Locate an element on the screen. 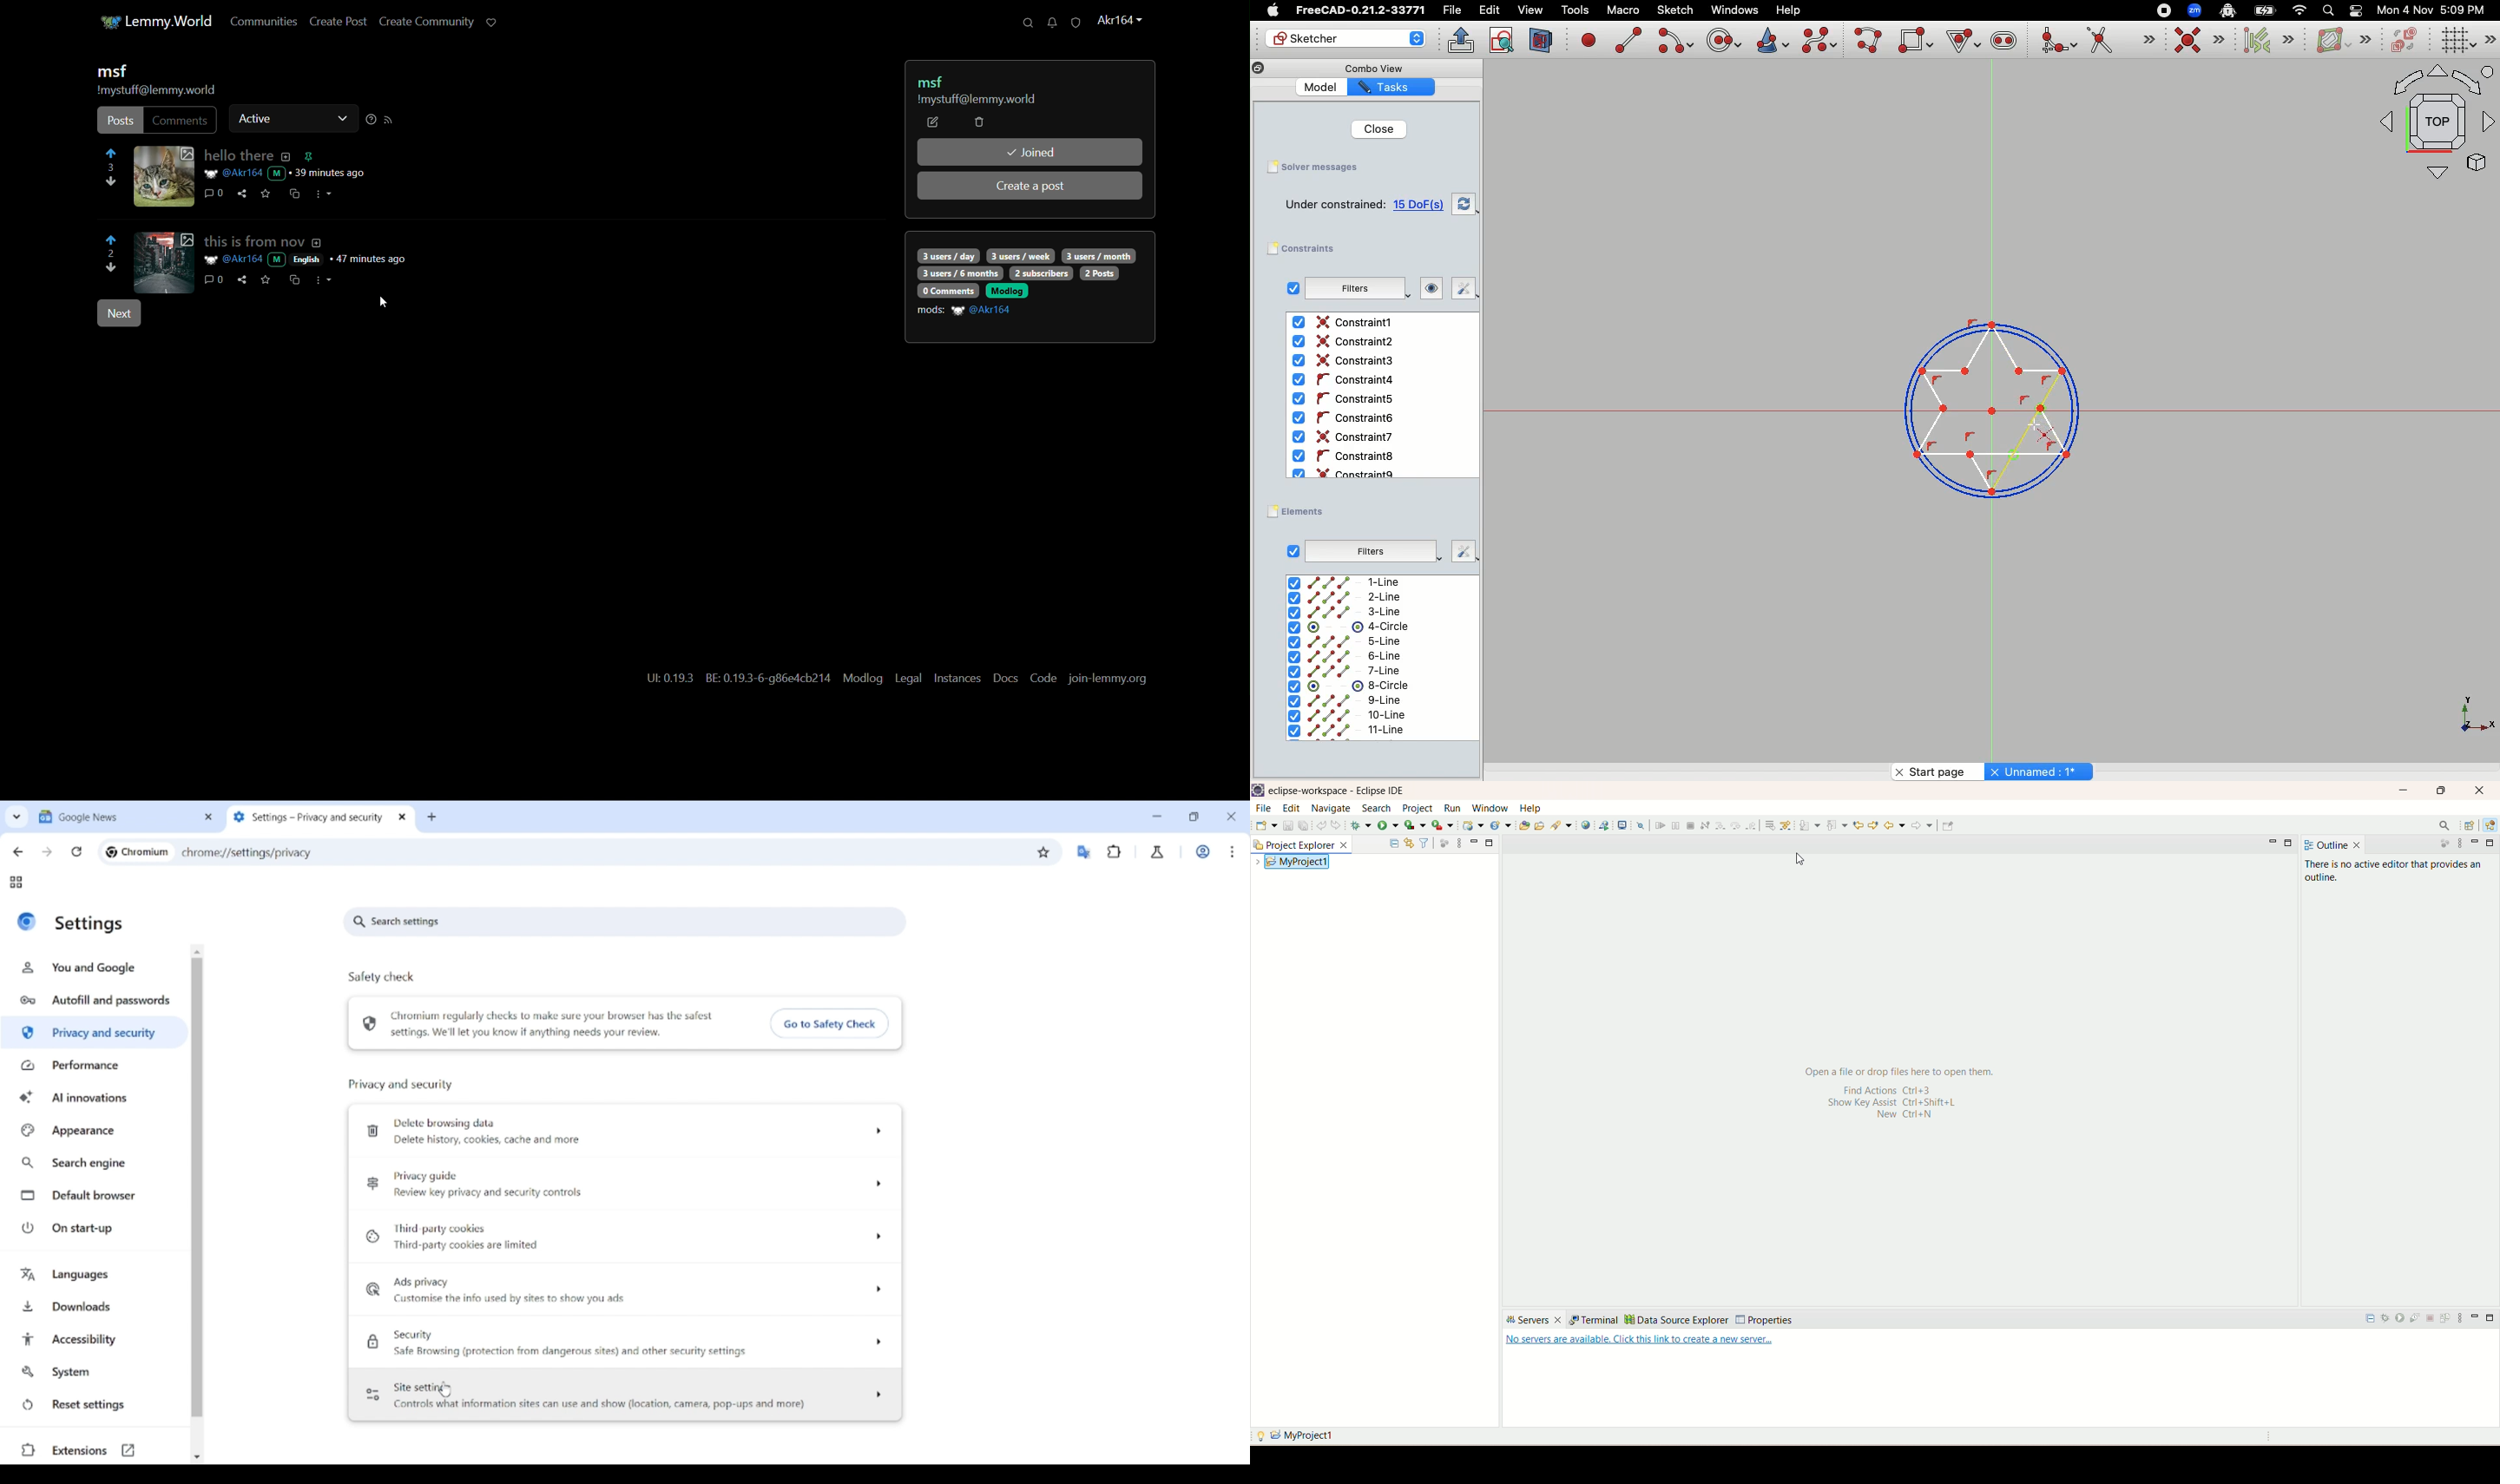 The height and width of the screenshot is (1484, 2520). post title is located at coordinates (244, 157).